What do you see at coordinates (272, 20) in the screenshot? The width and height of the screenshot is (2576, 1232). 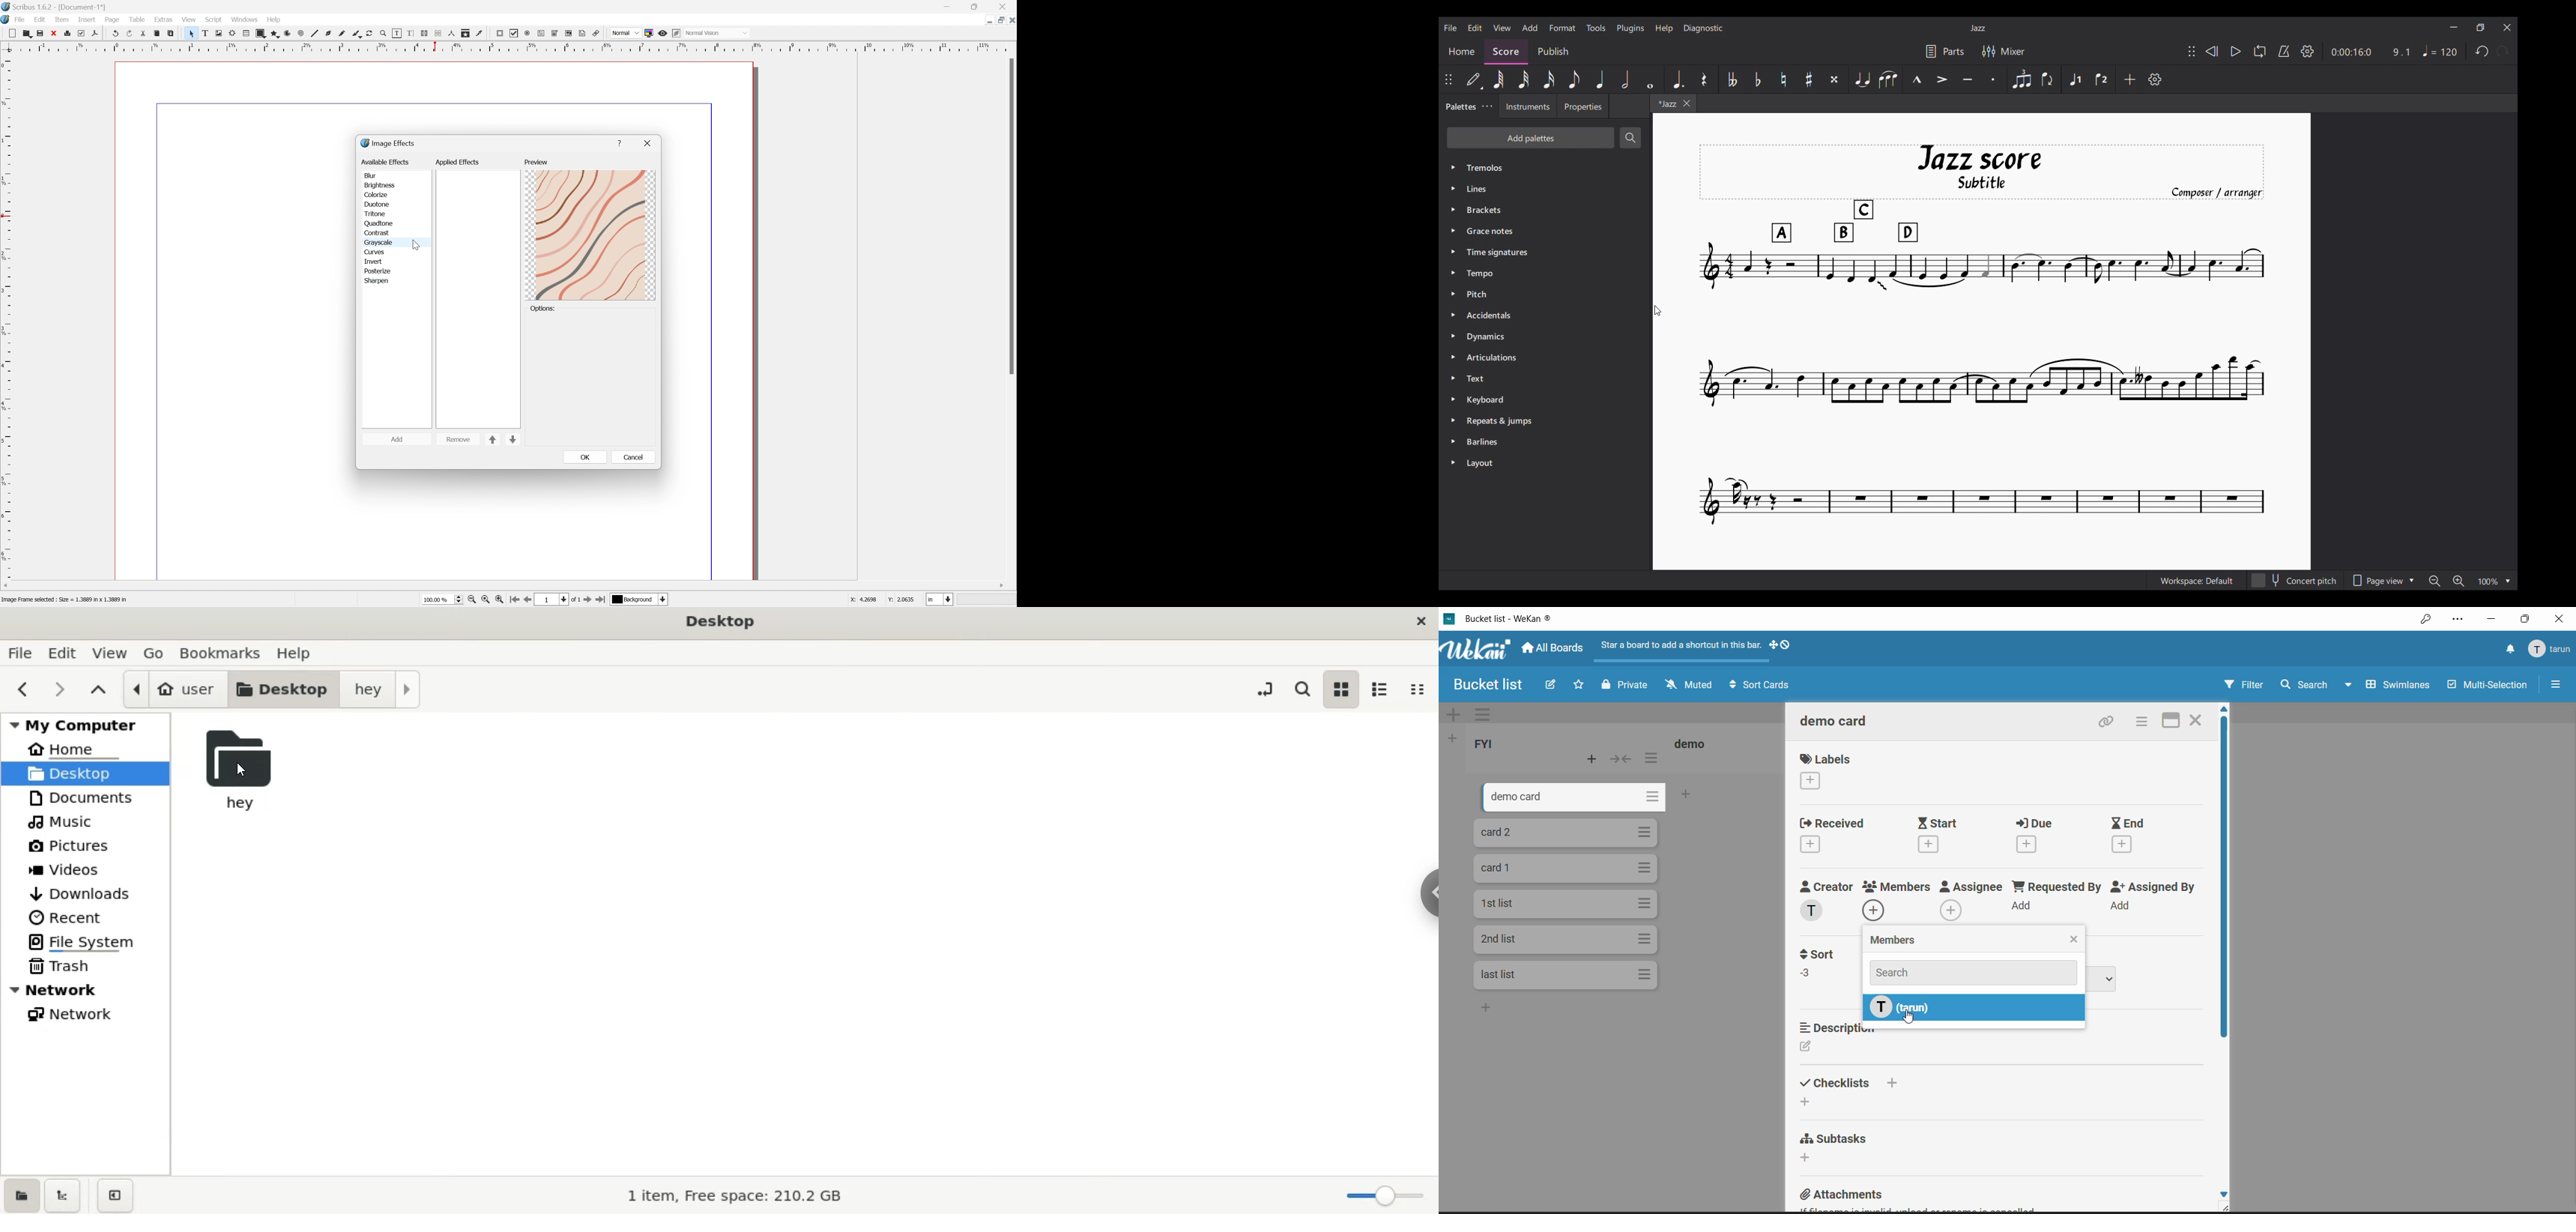 I see `Help` at bounding box center [272, 20].